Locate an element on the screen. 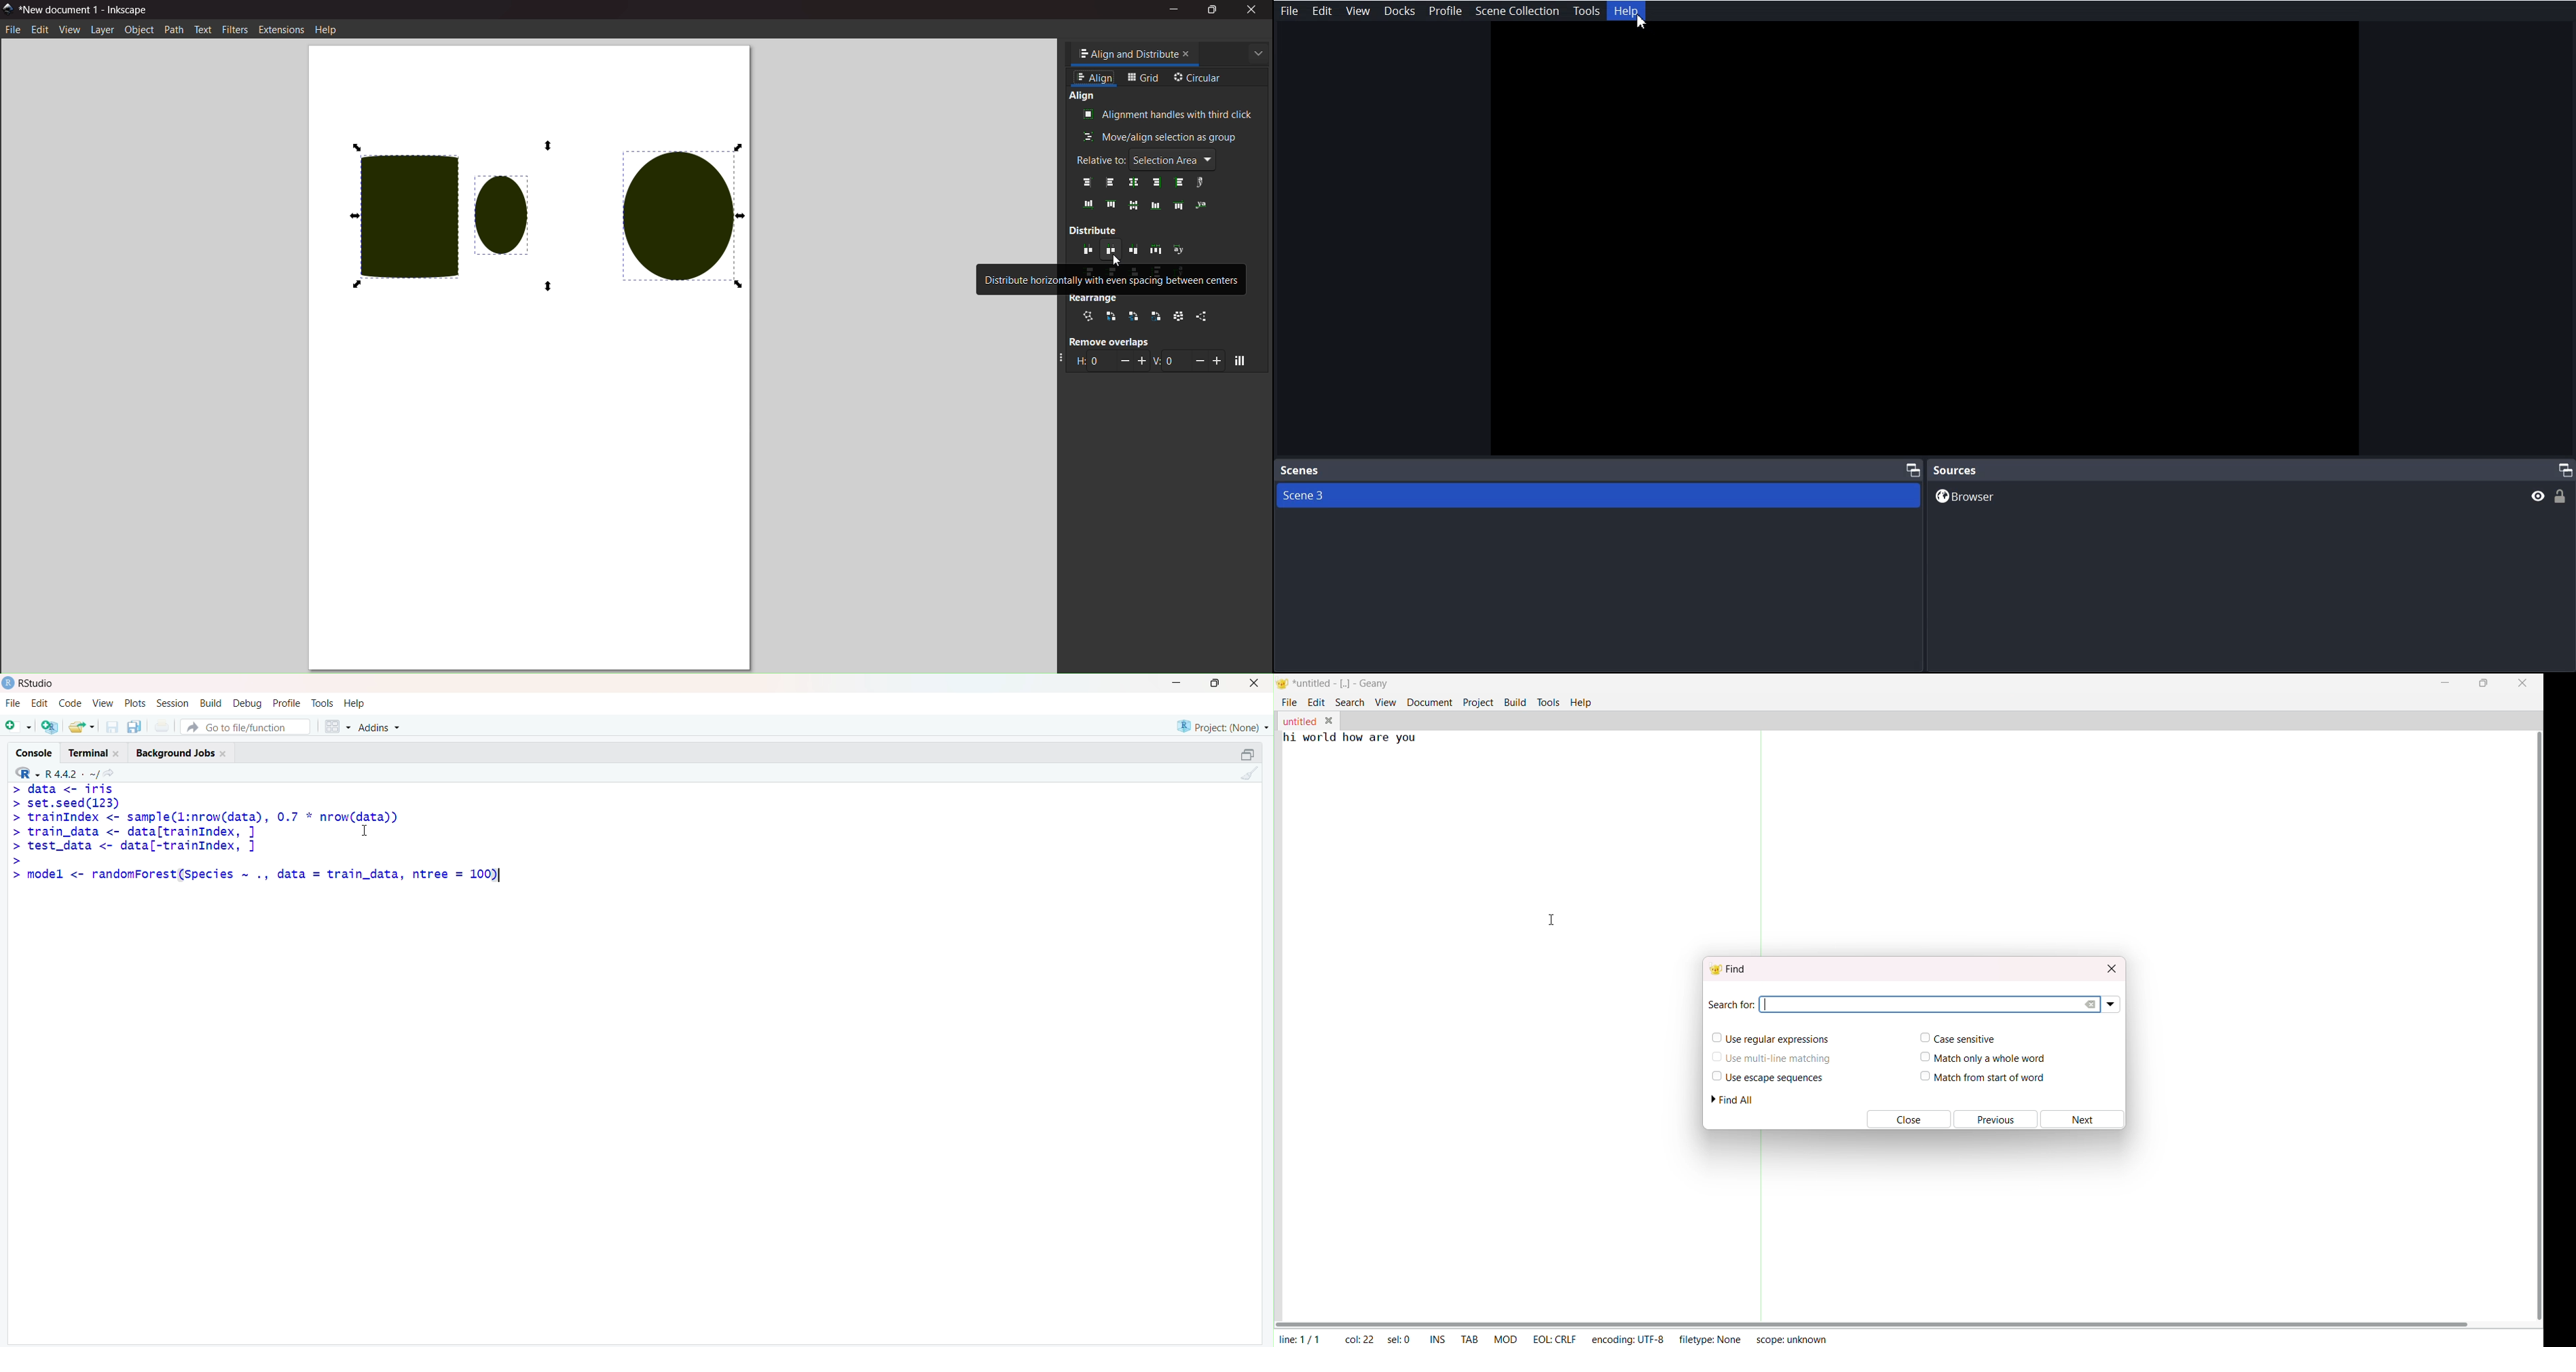  Code is located at coordinates (69, 703).